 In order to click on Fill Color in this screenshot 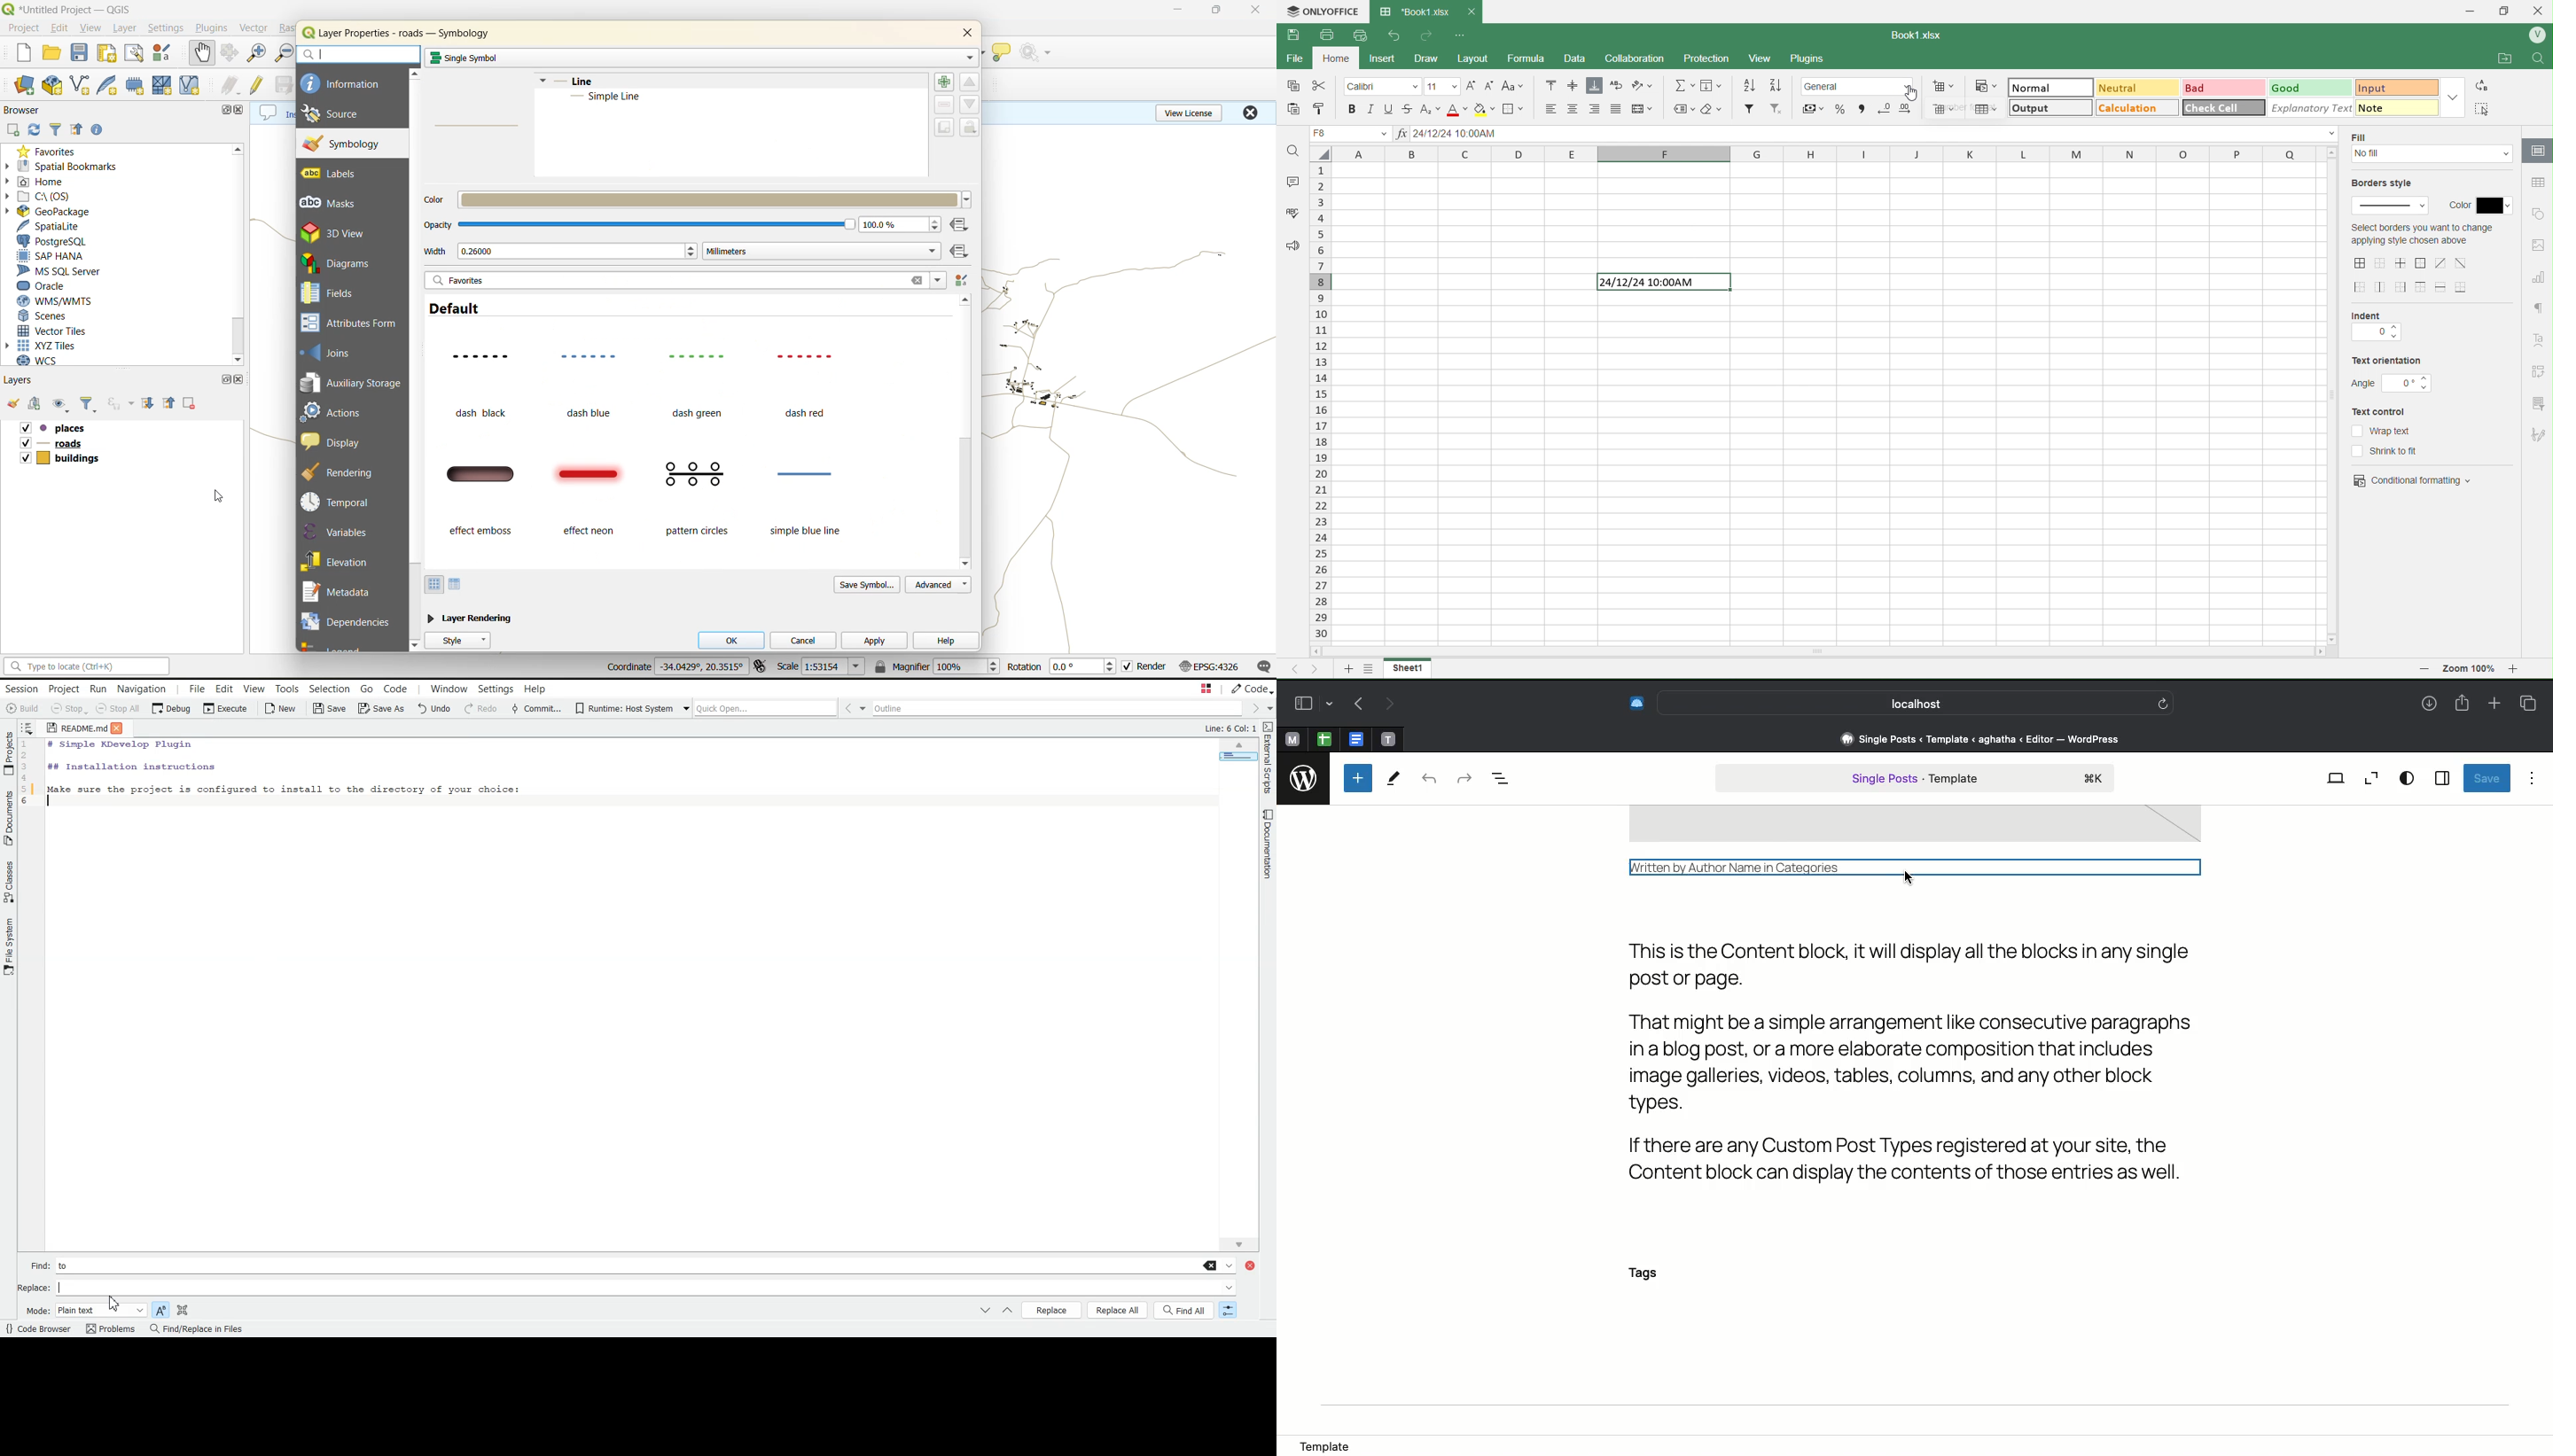, I will do `click(1483, 109)`.